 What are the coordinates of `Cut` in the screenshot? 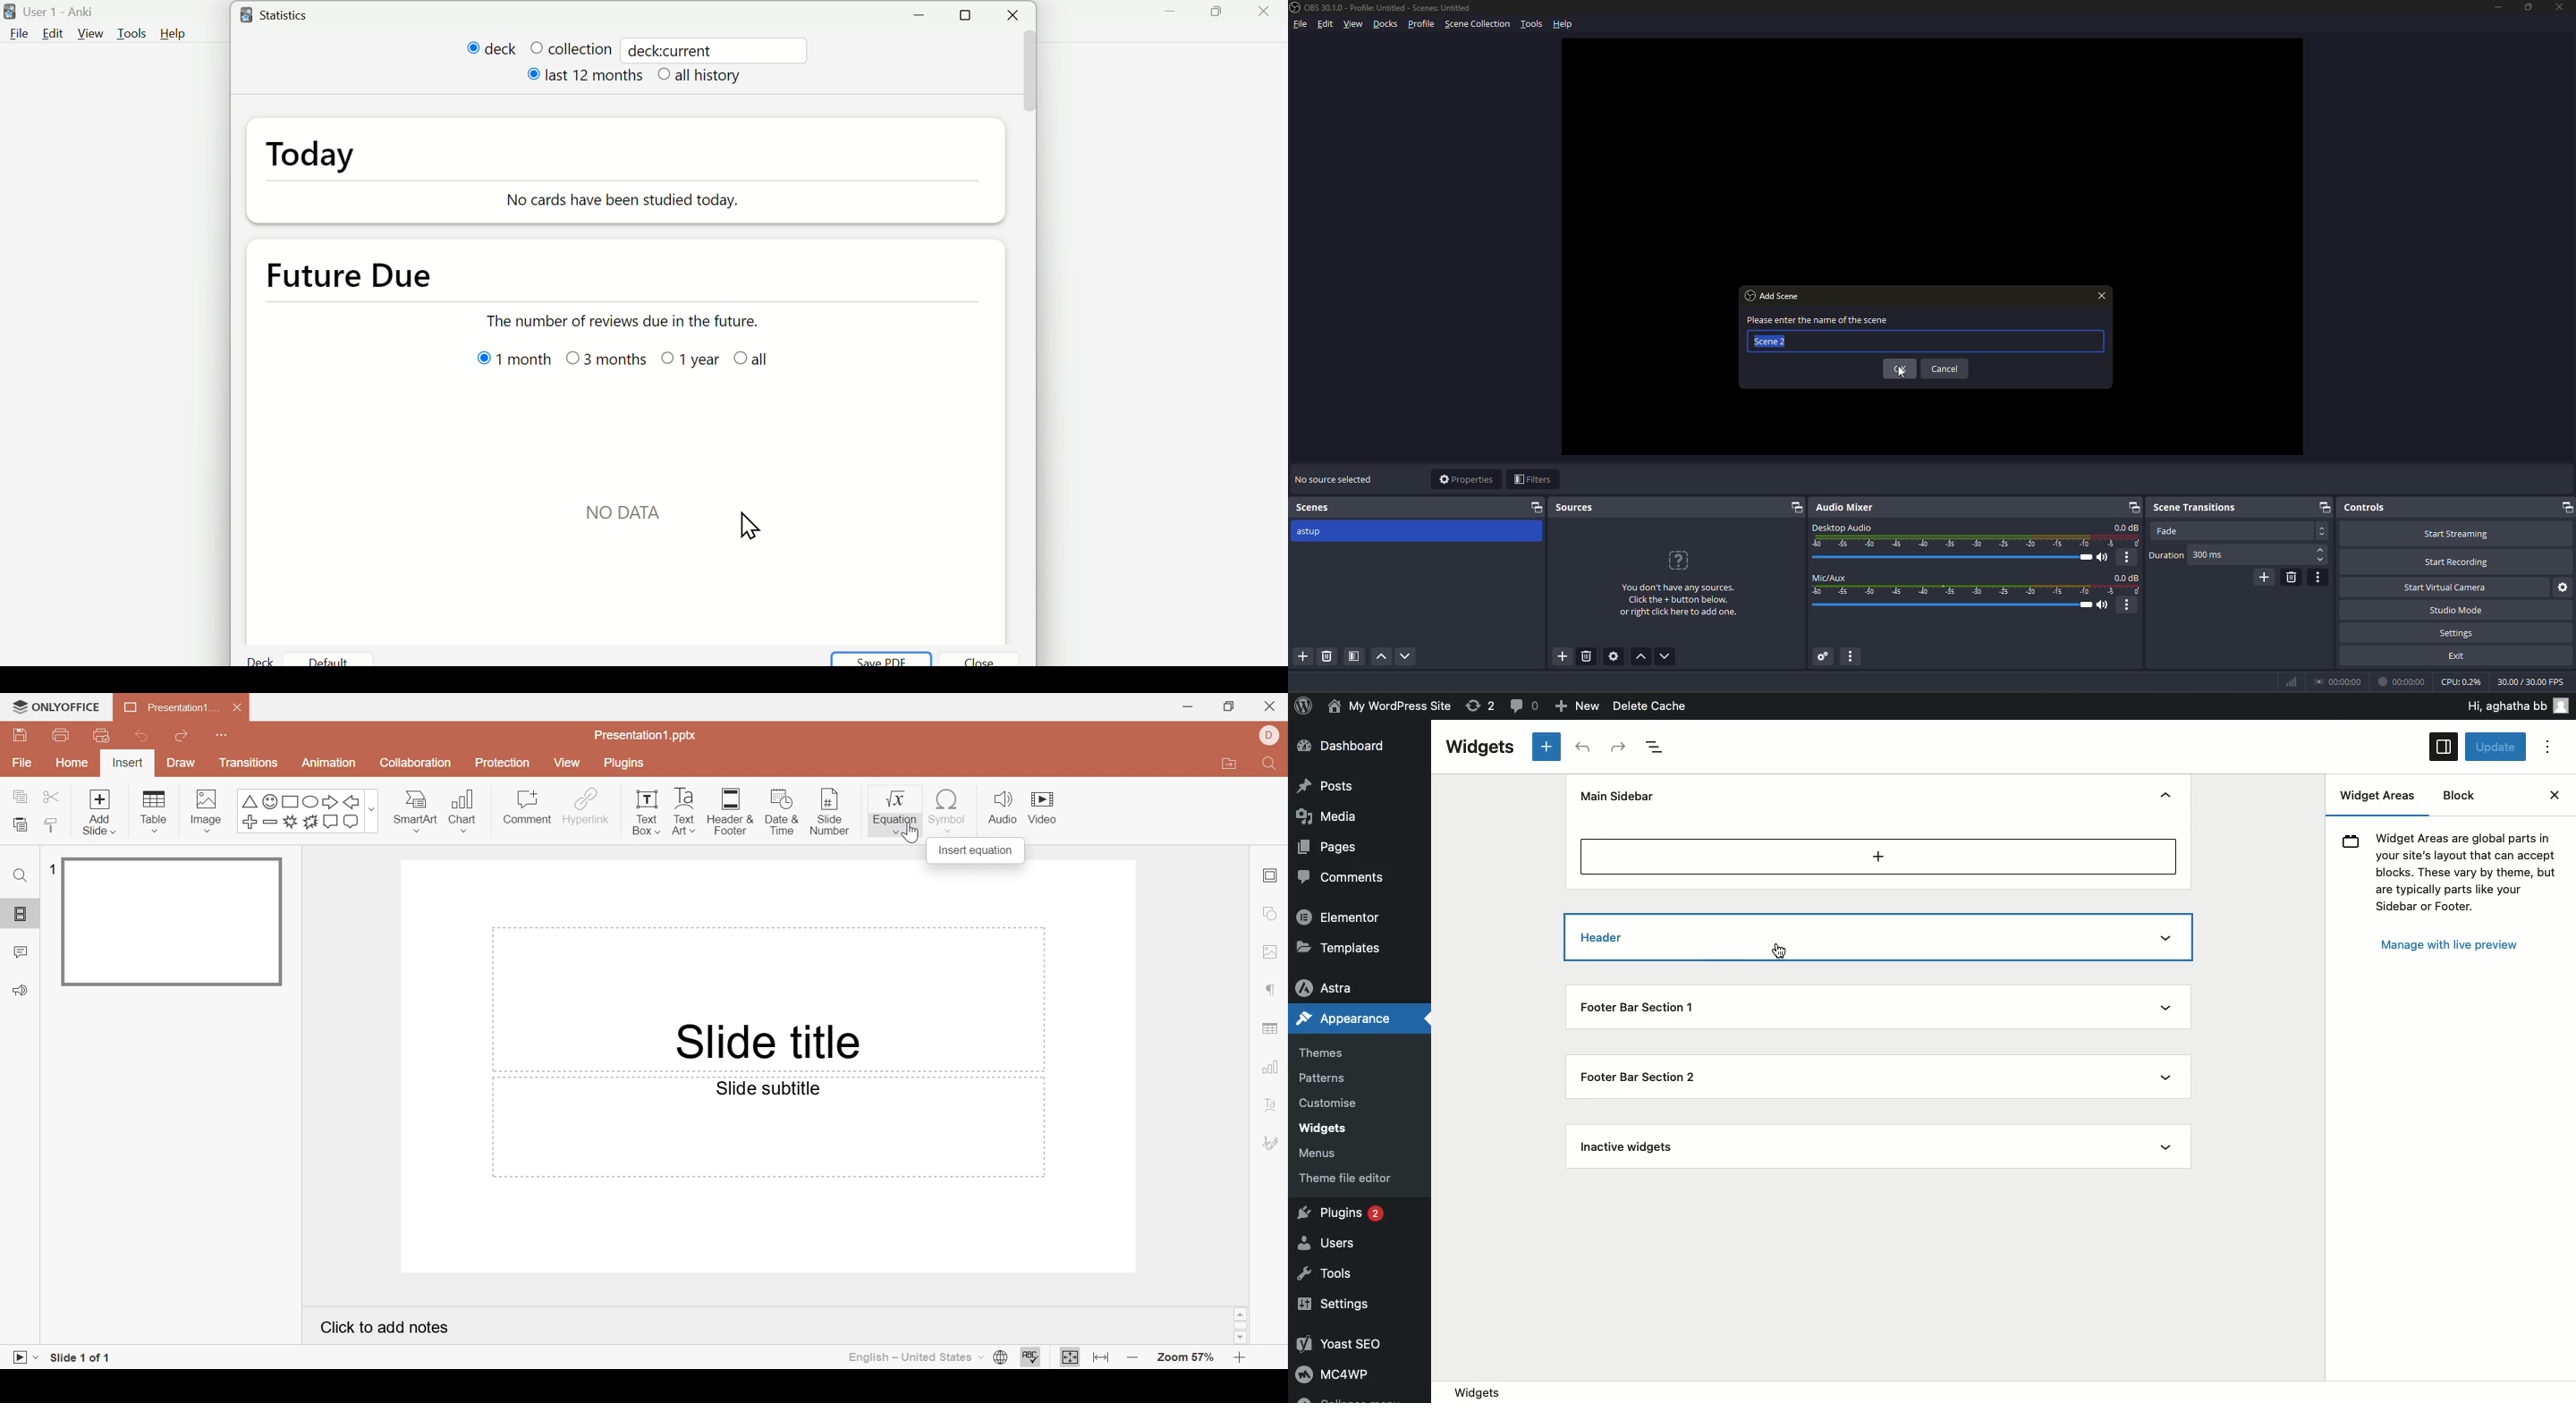 It's located at (58, 798).